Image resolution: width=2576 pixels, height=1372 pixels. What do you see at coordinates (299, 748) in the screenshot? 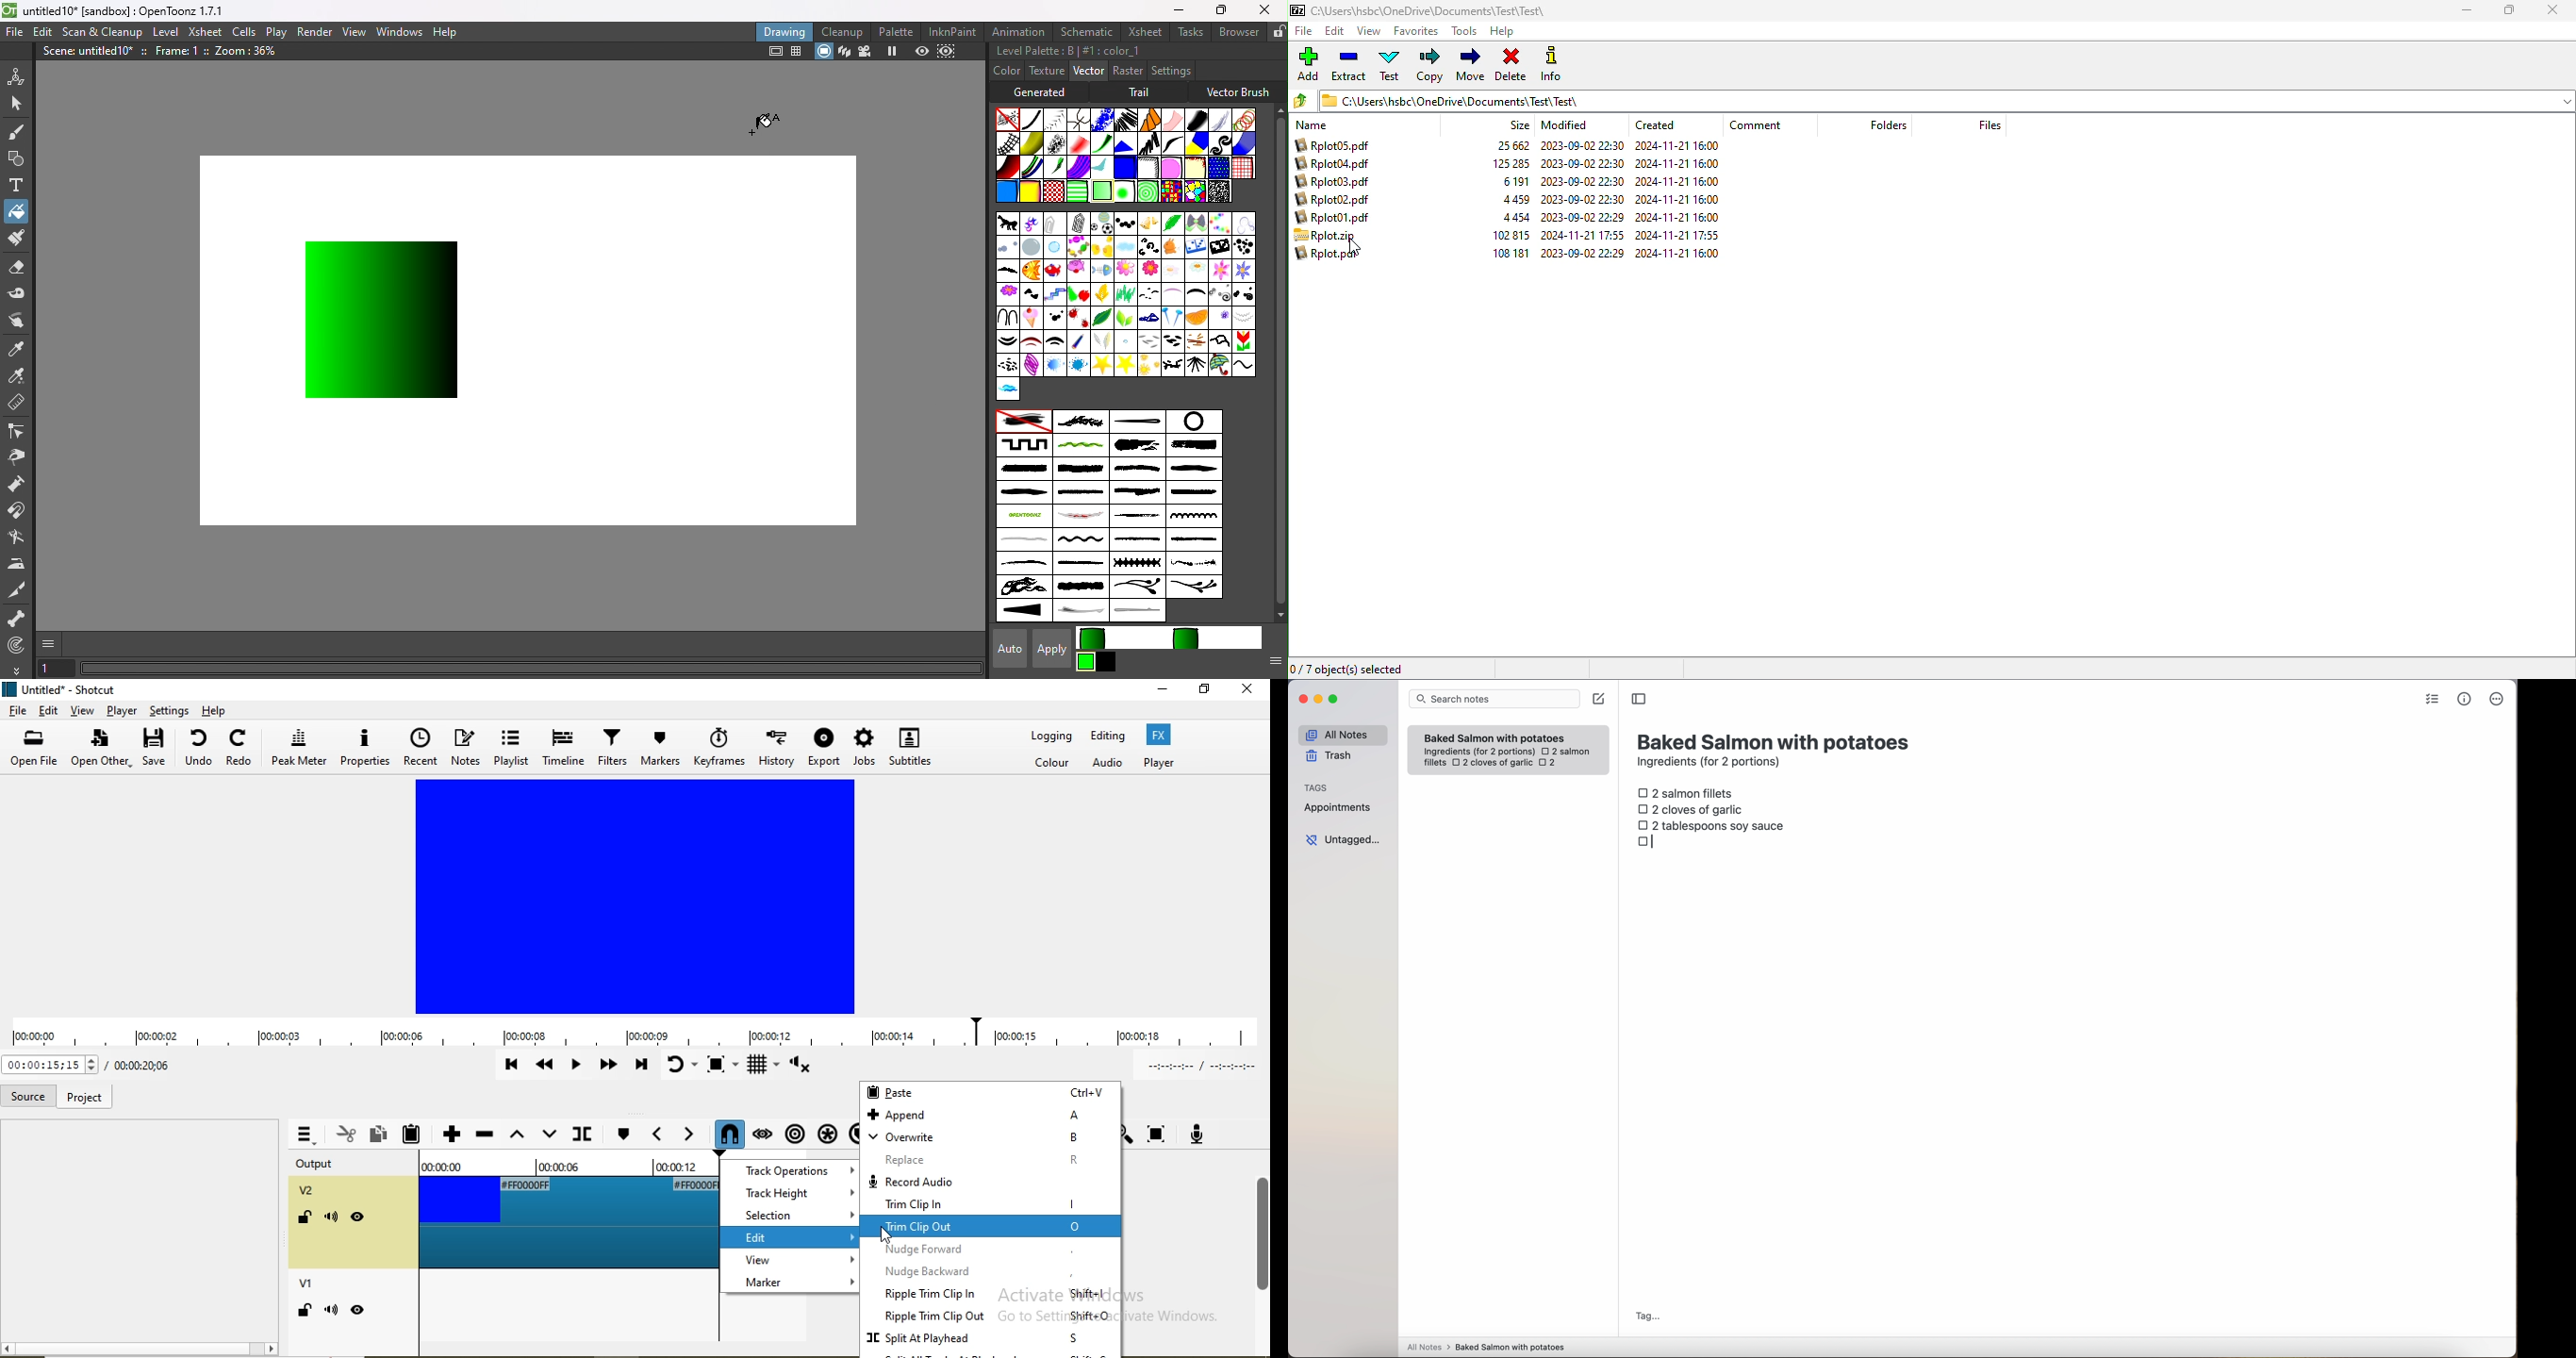
I see `peak meter` at bounding box center [299, 748].